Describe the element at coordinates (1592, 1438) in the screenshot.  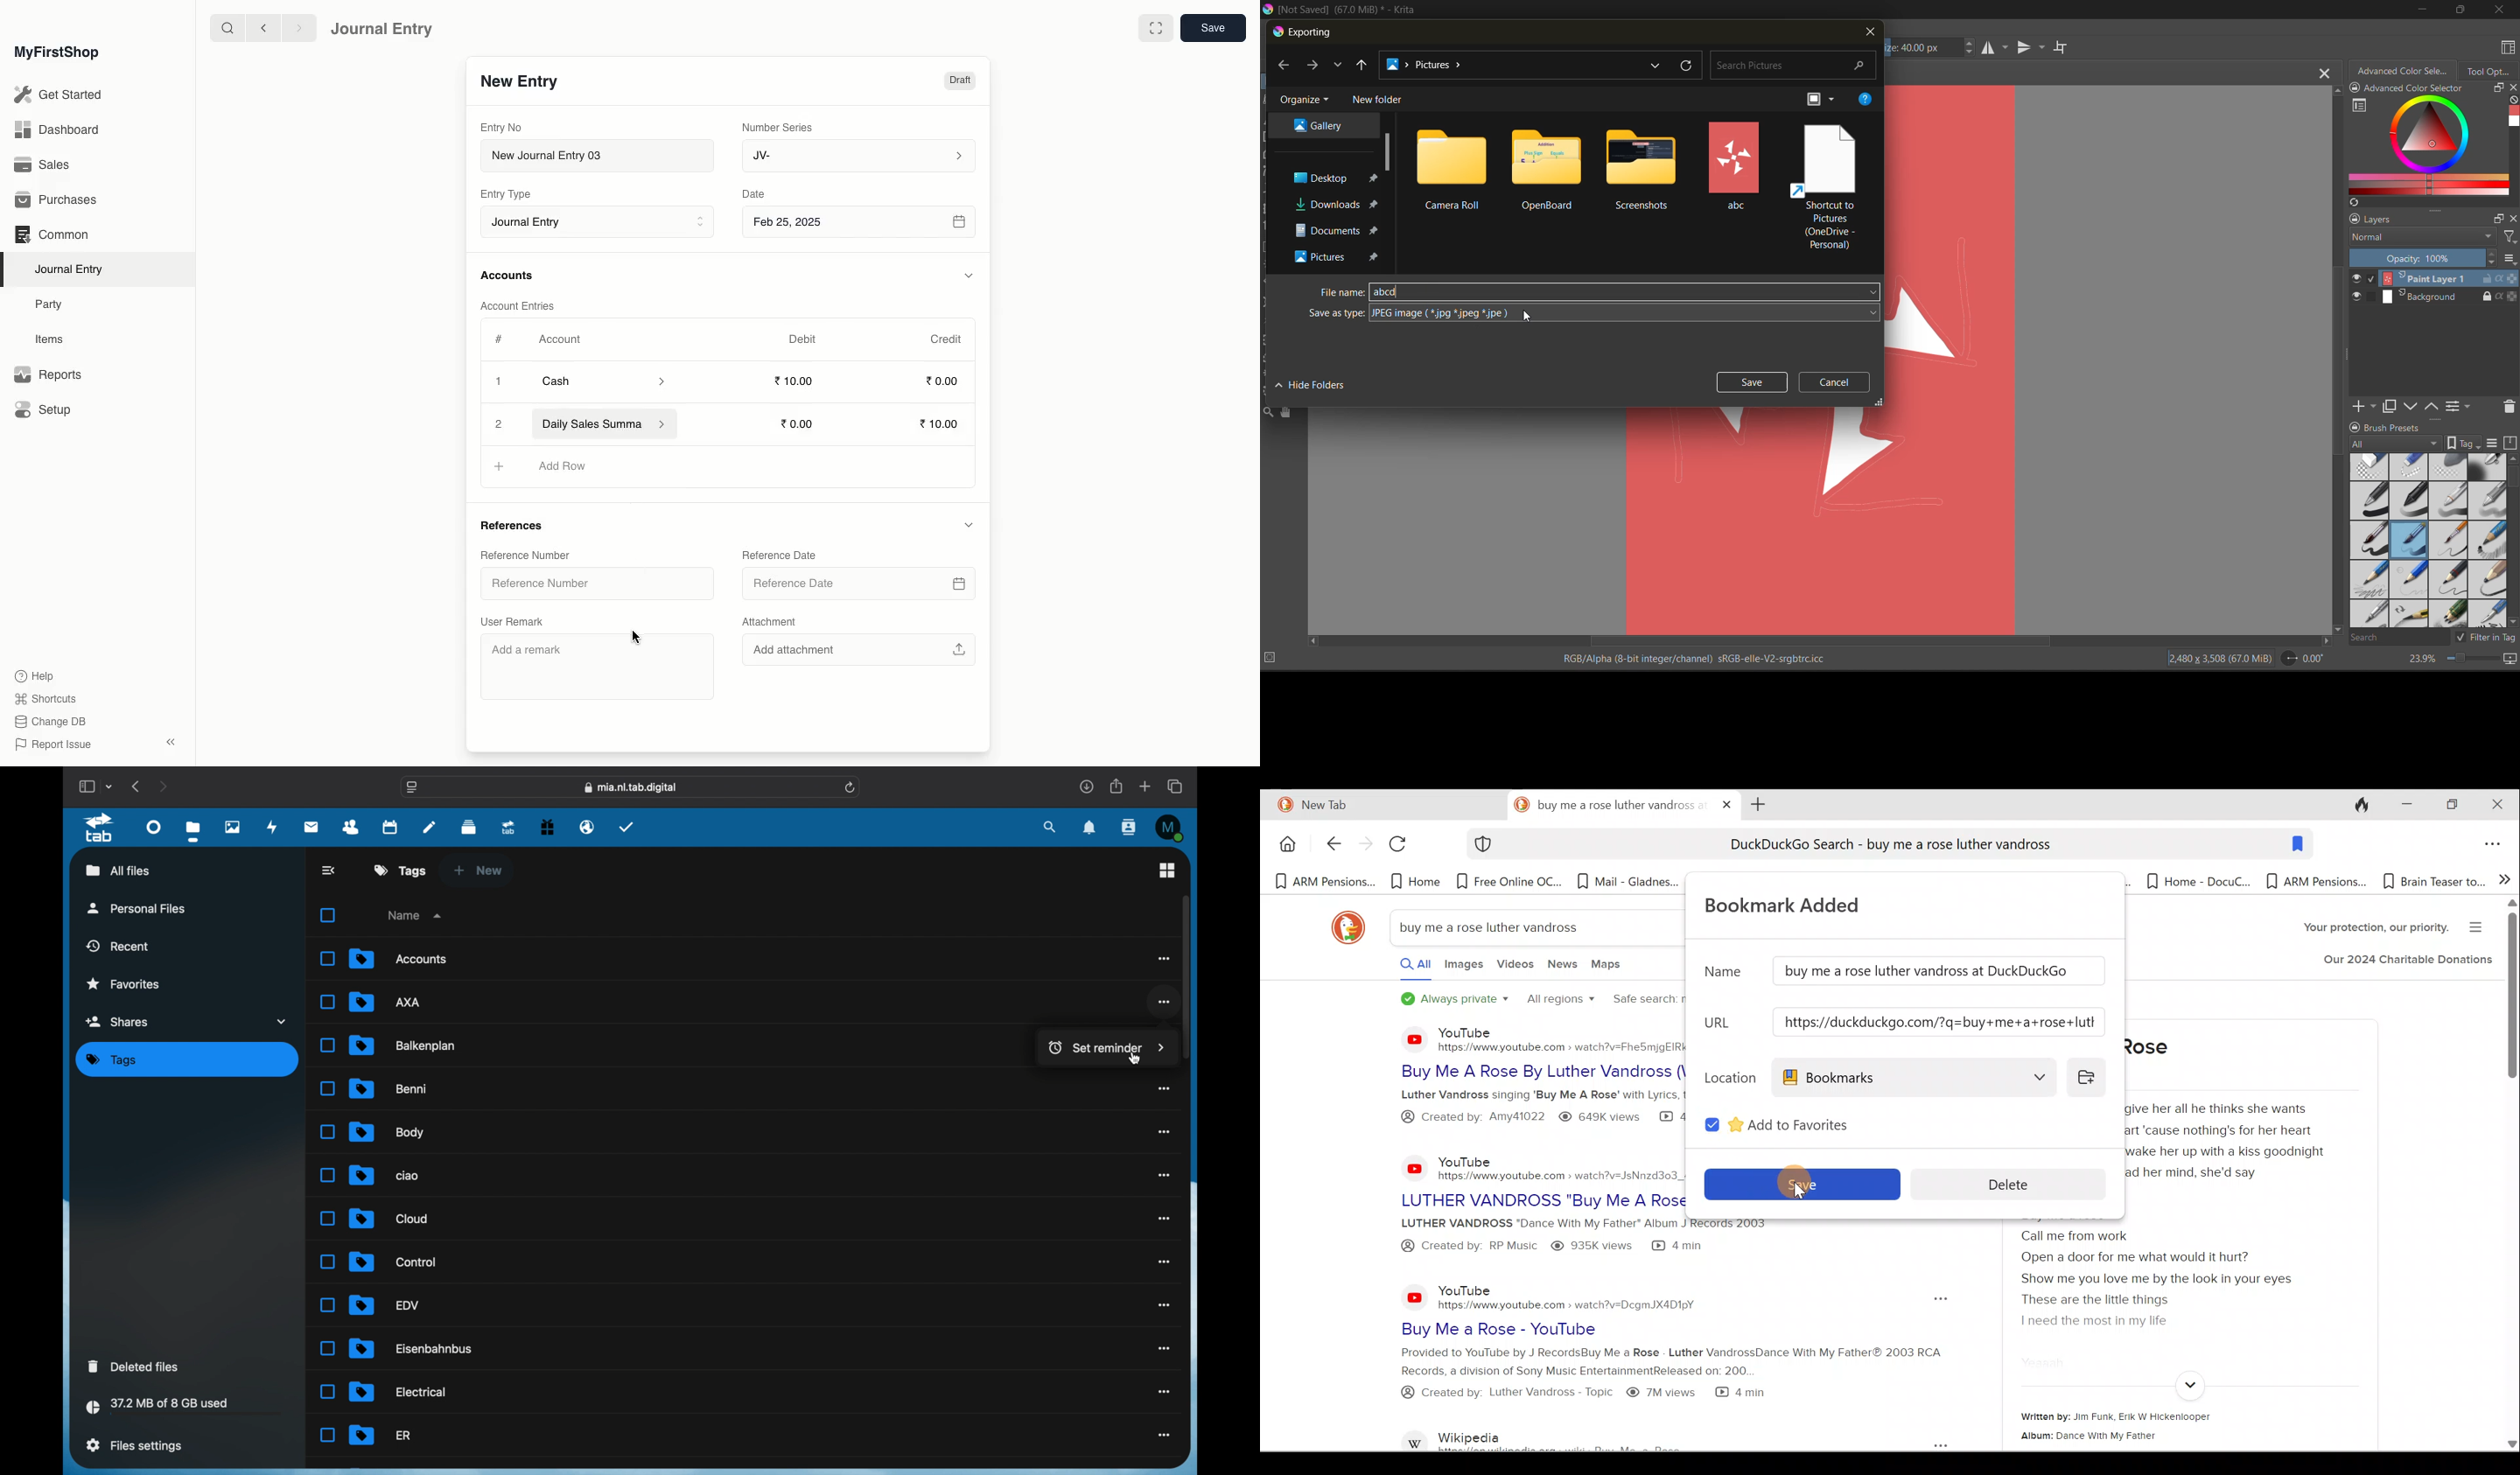
I see `Wikipedia` at that location.